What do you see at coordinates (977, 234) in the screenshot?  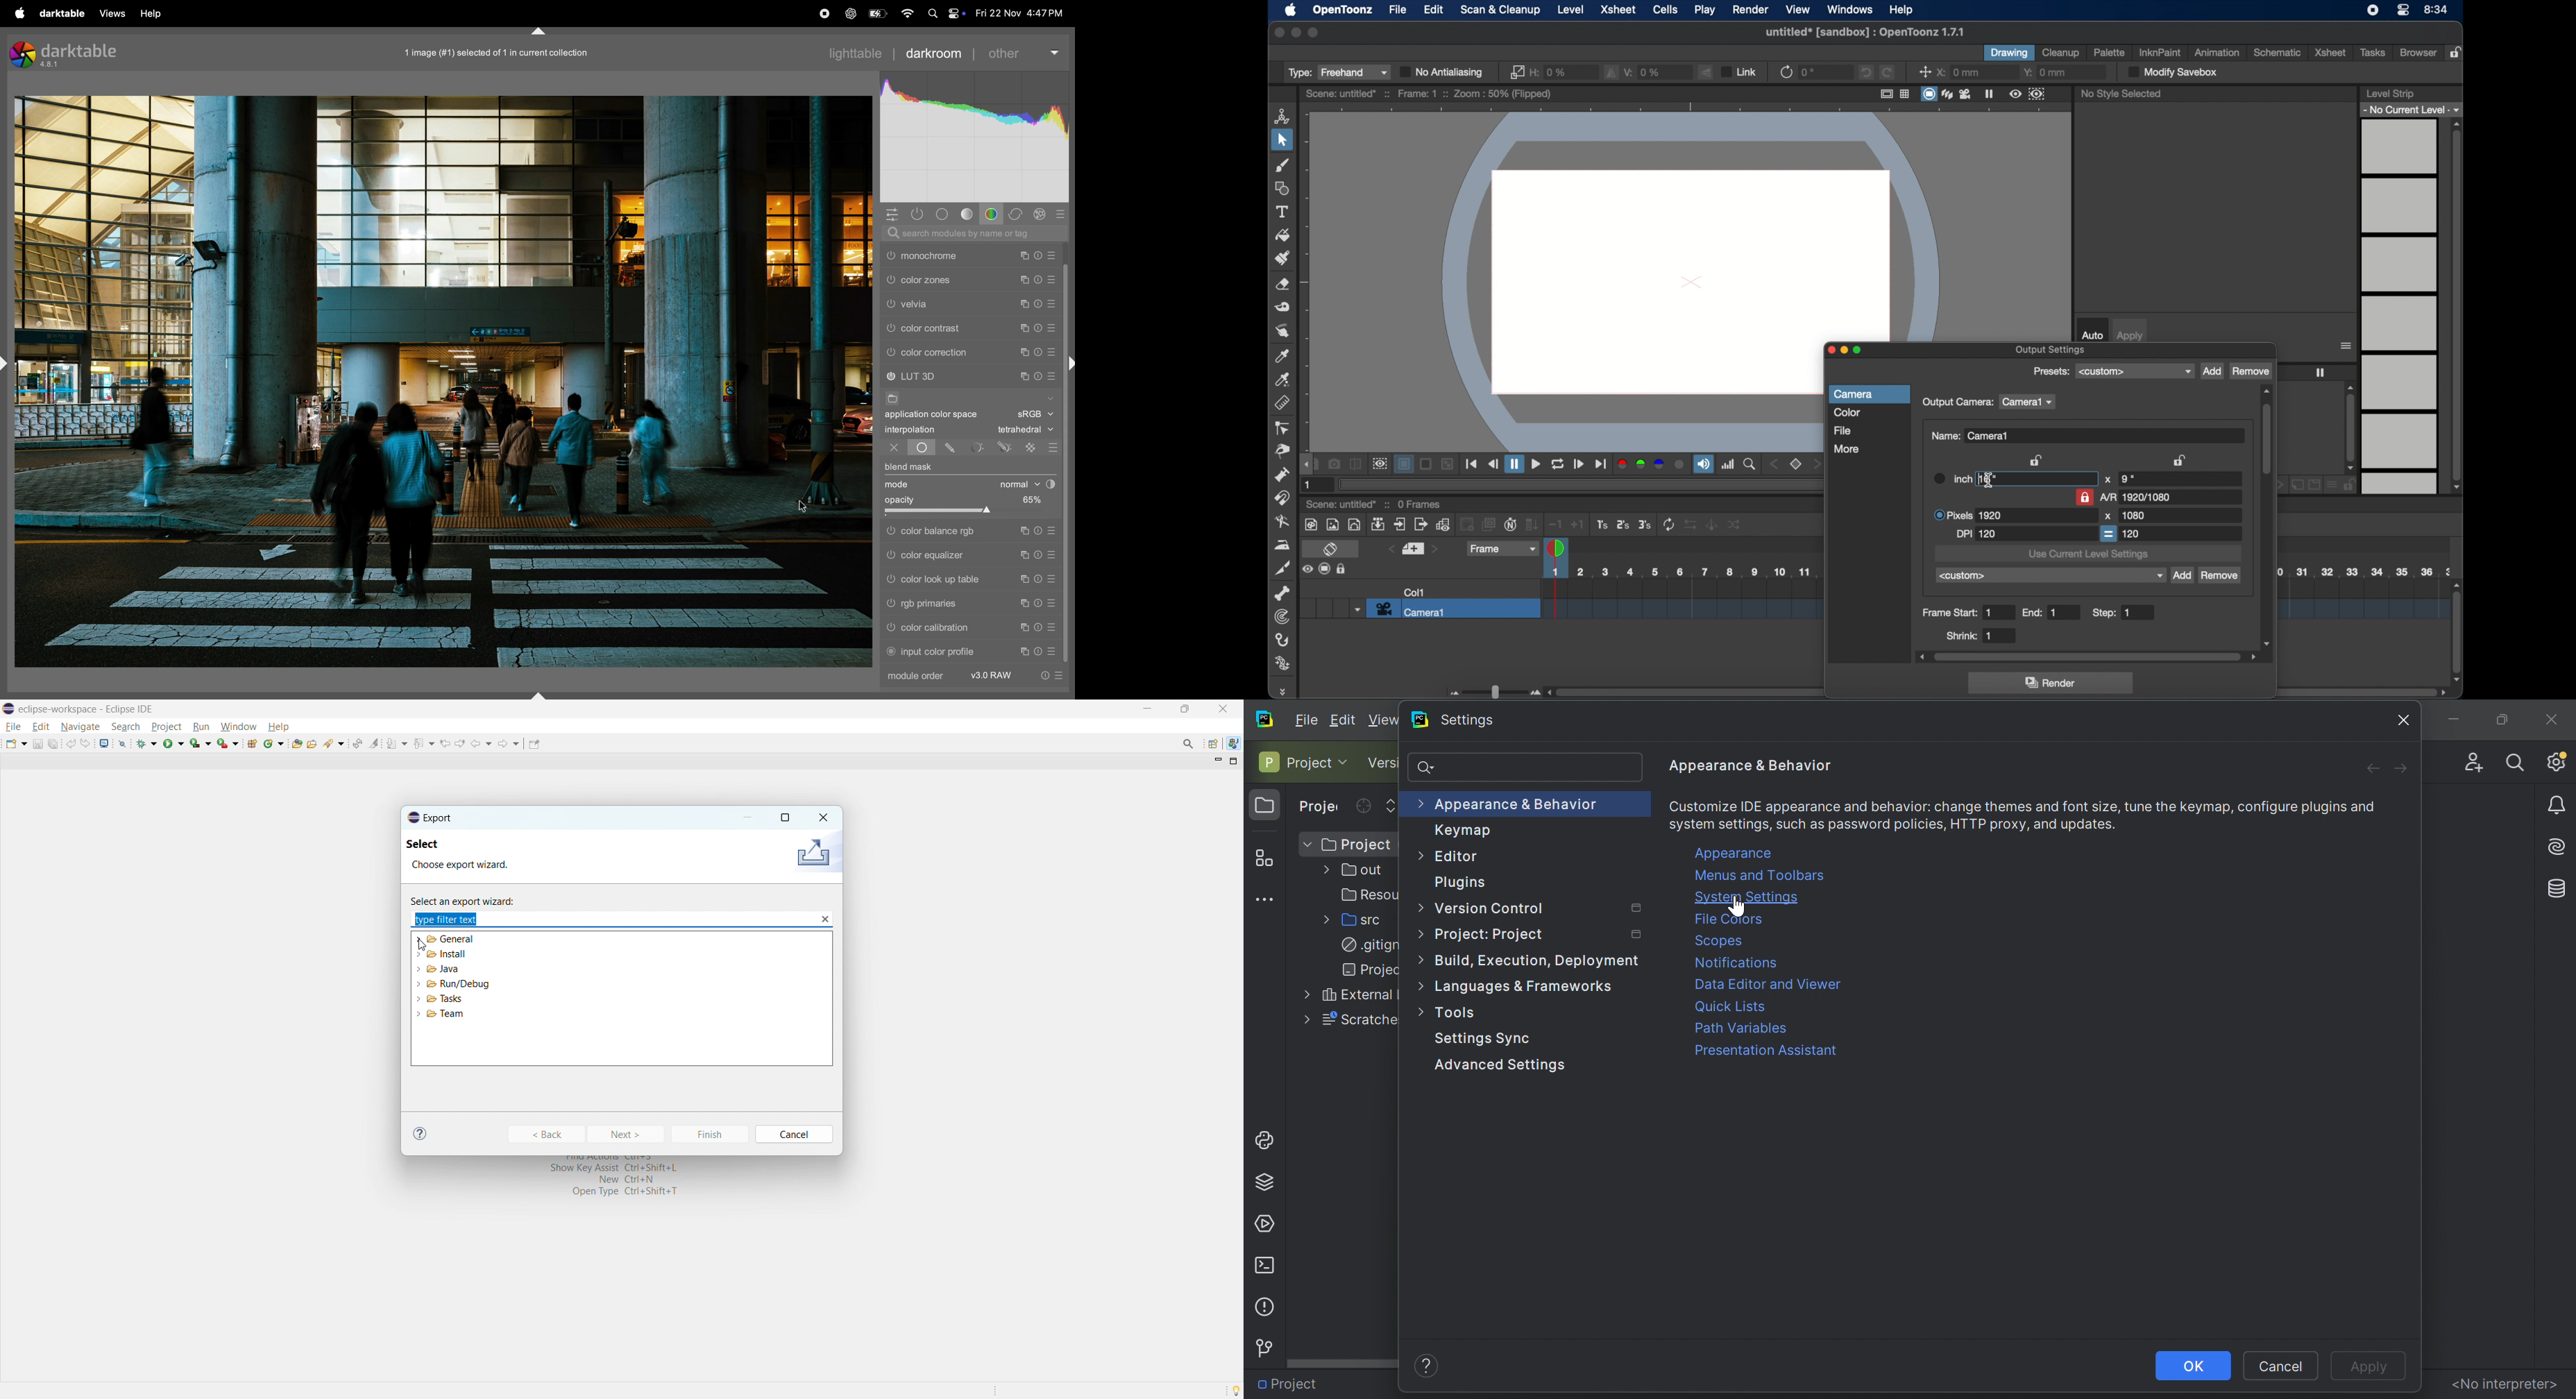 I see `search bar` at bounding box center [977, 234].